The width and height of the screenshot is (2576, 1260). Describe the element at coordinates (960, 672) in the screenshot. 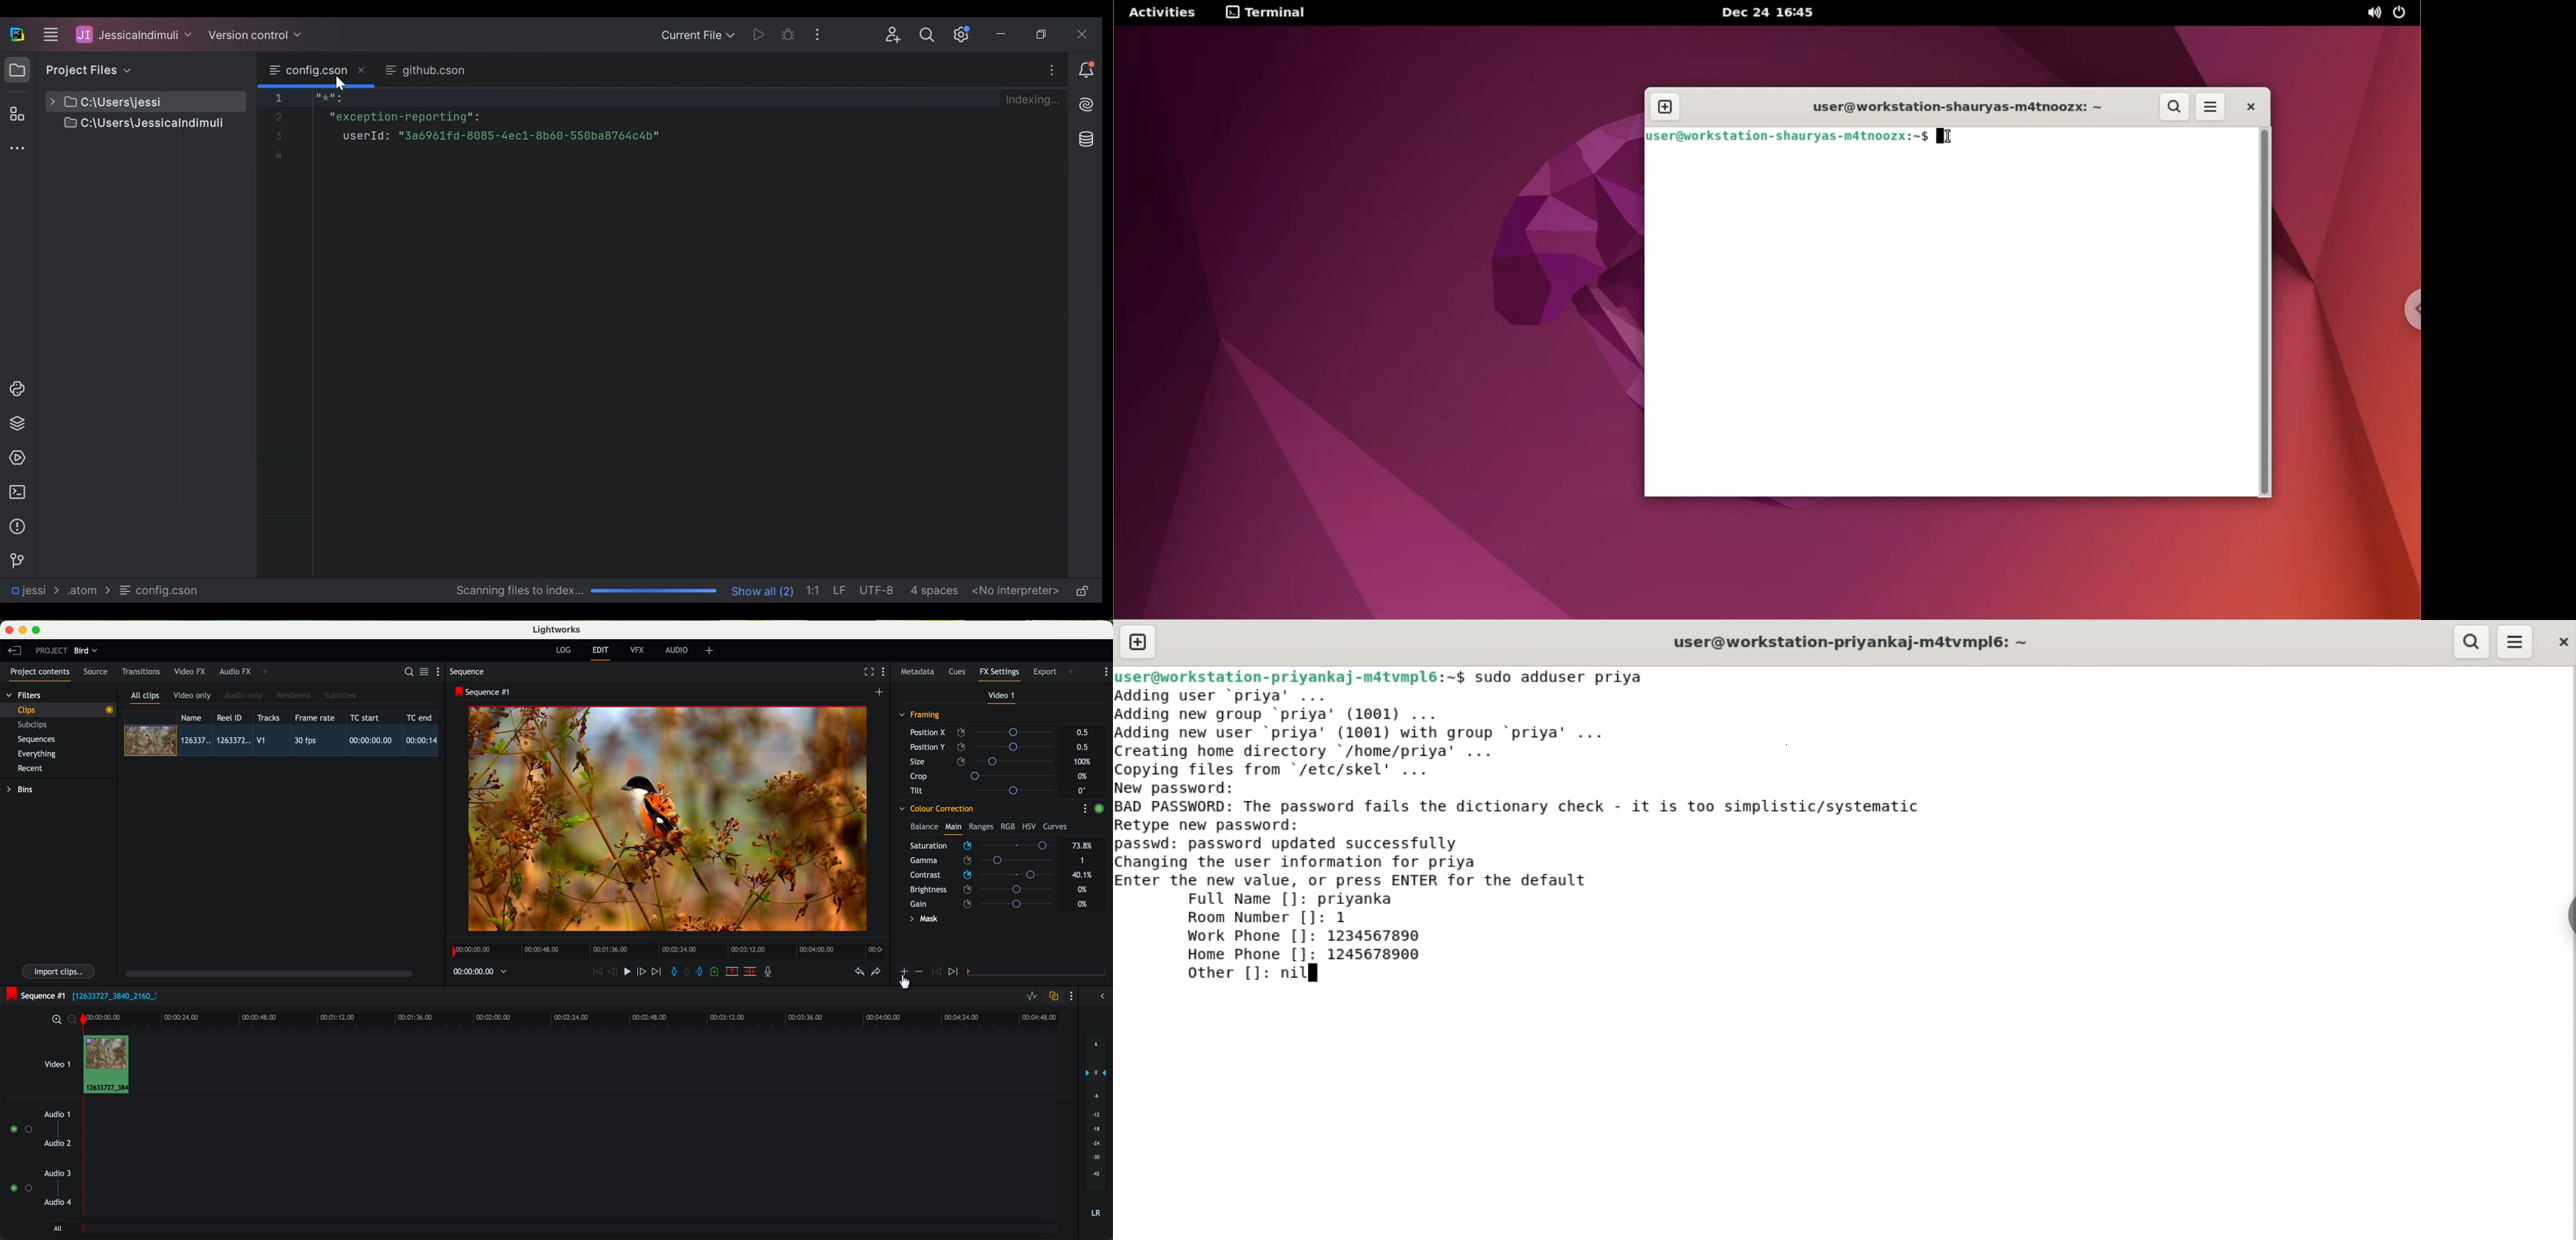

I see `cues` at that location.